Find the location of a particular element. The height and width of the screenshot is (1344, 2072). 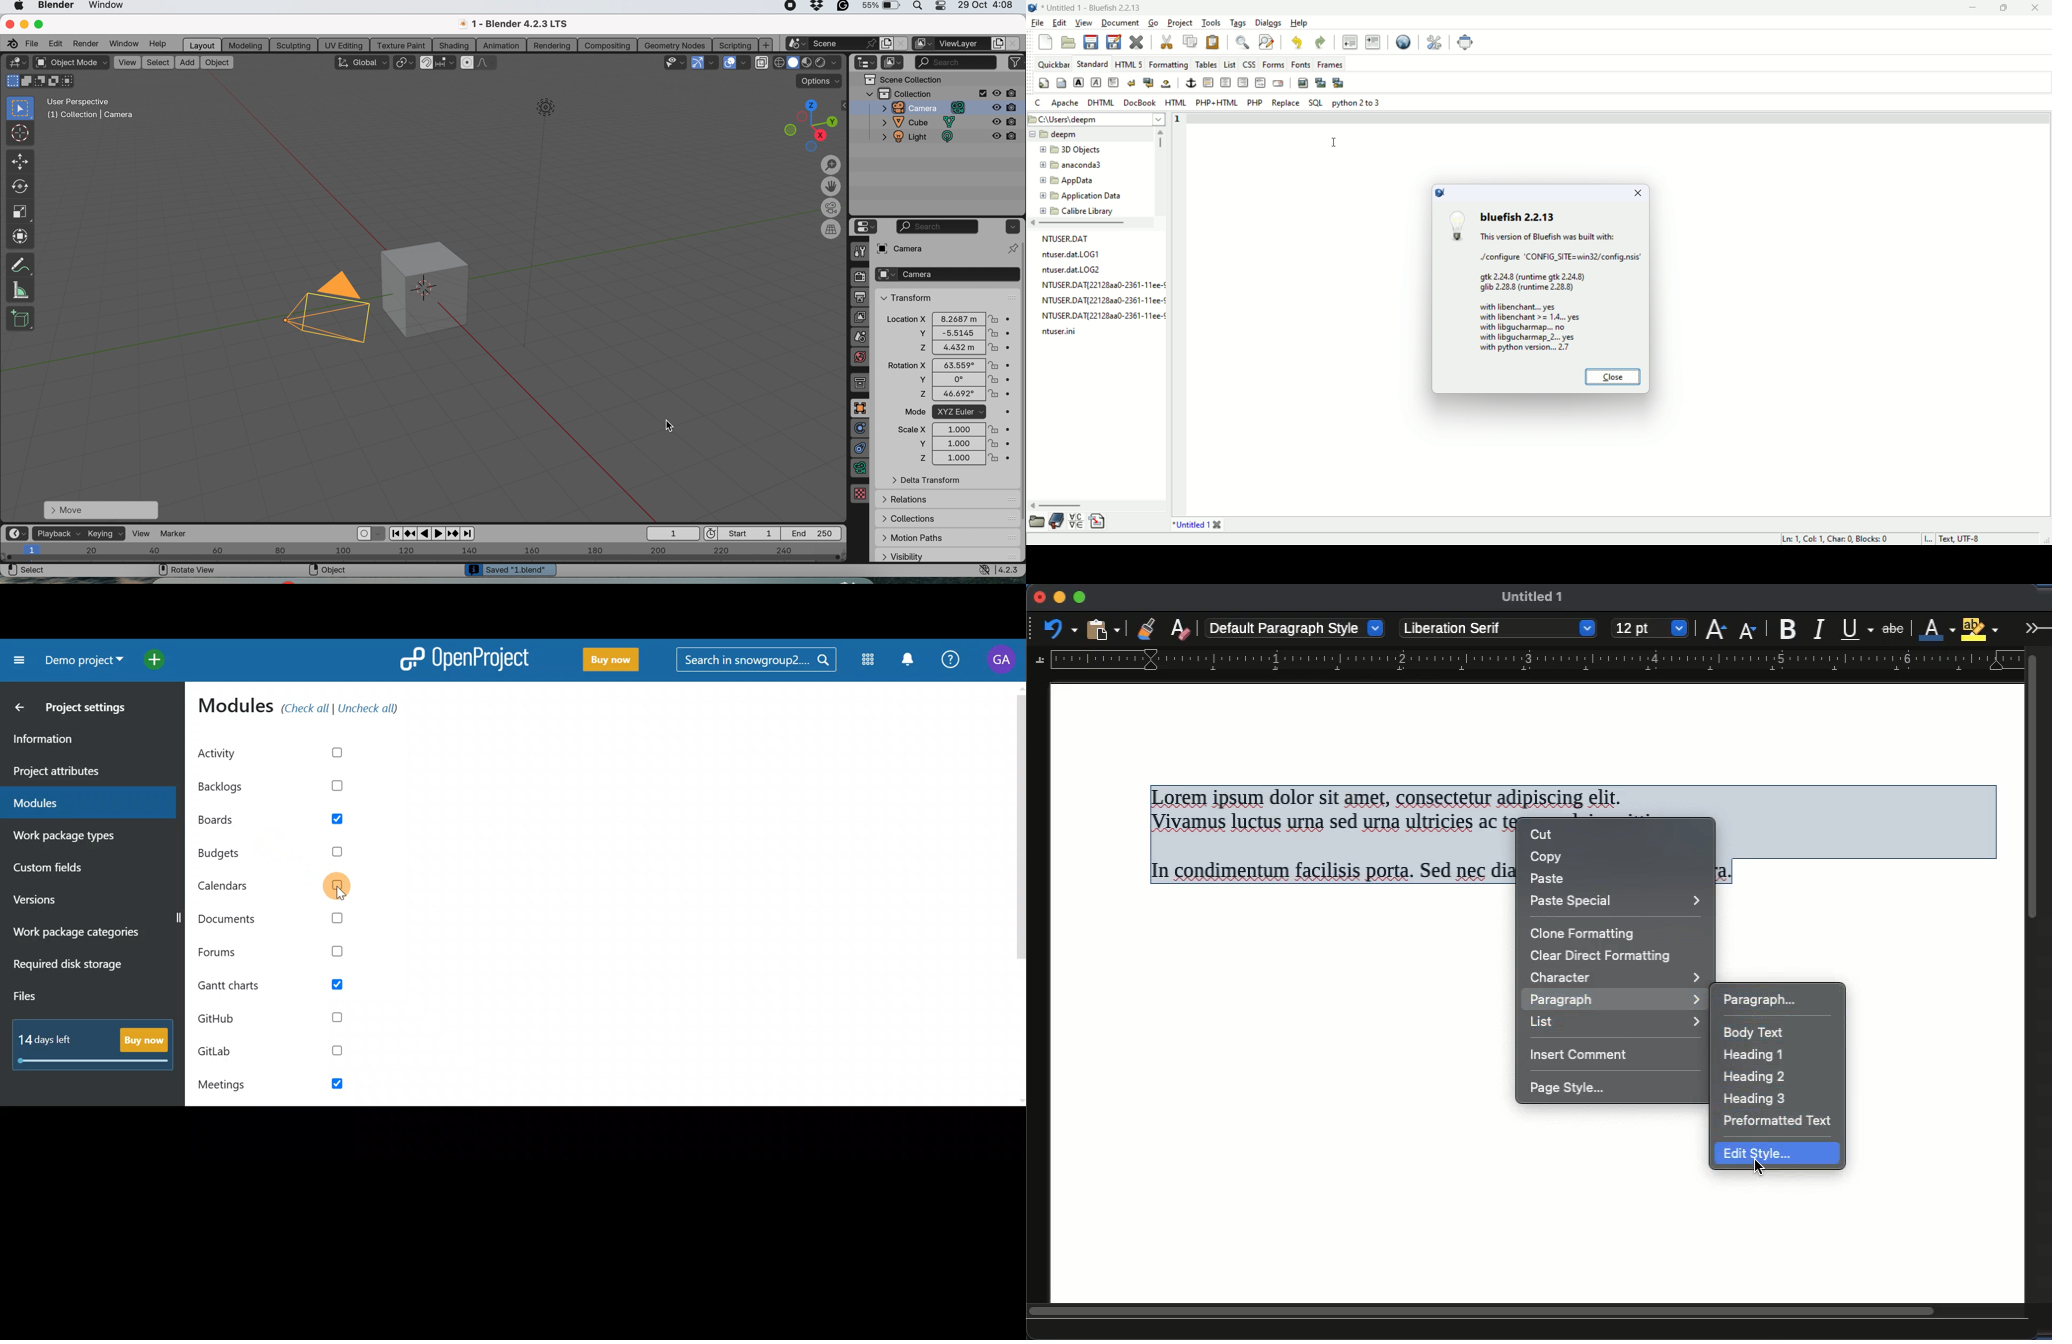

paste is located at coordinates (1548, 879).